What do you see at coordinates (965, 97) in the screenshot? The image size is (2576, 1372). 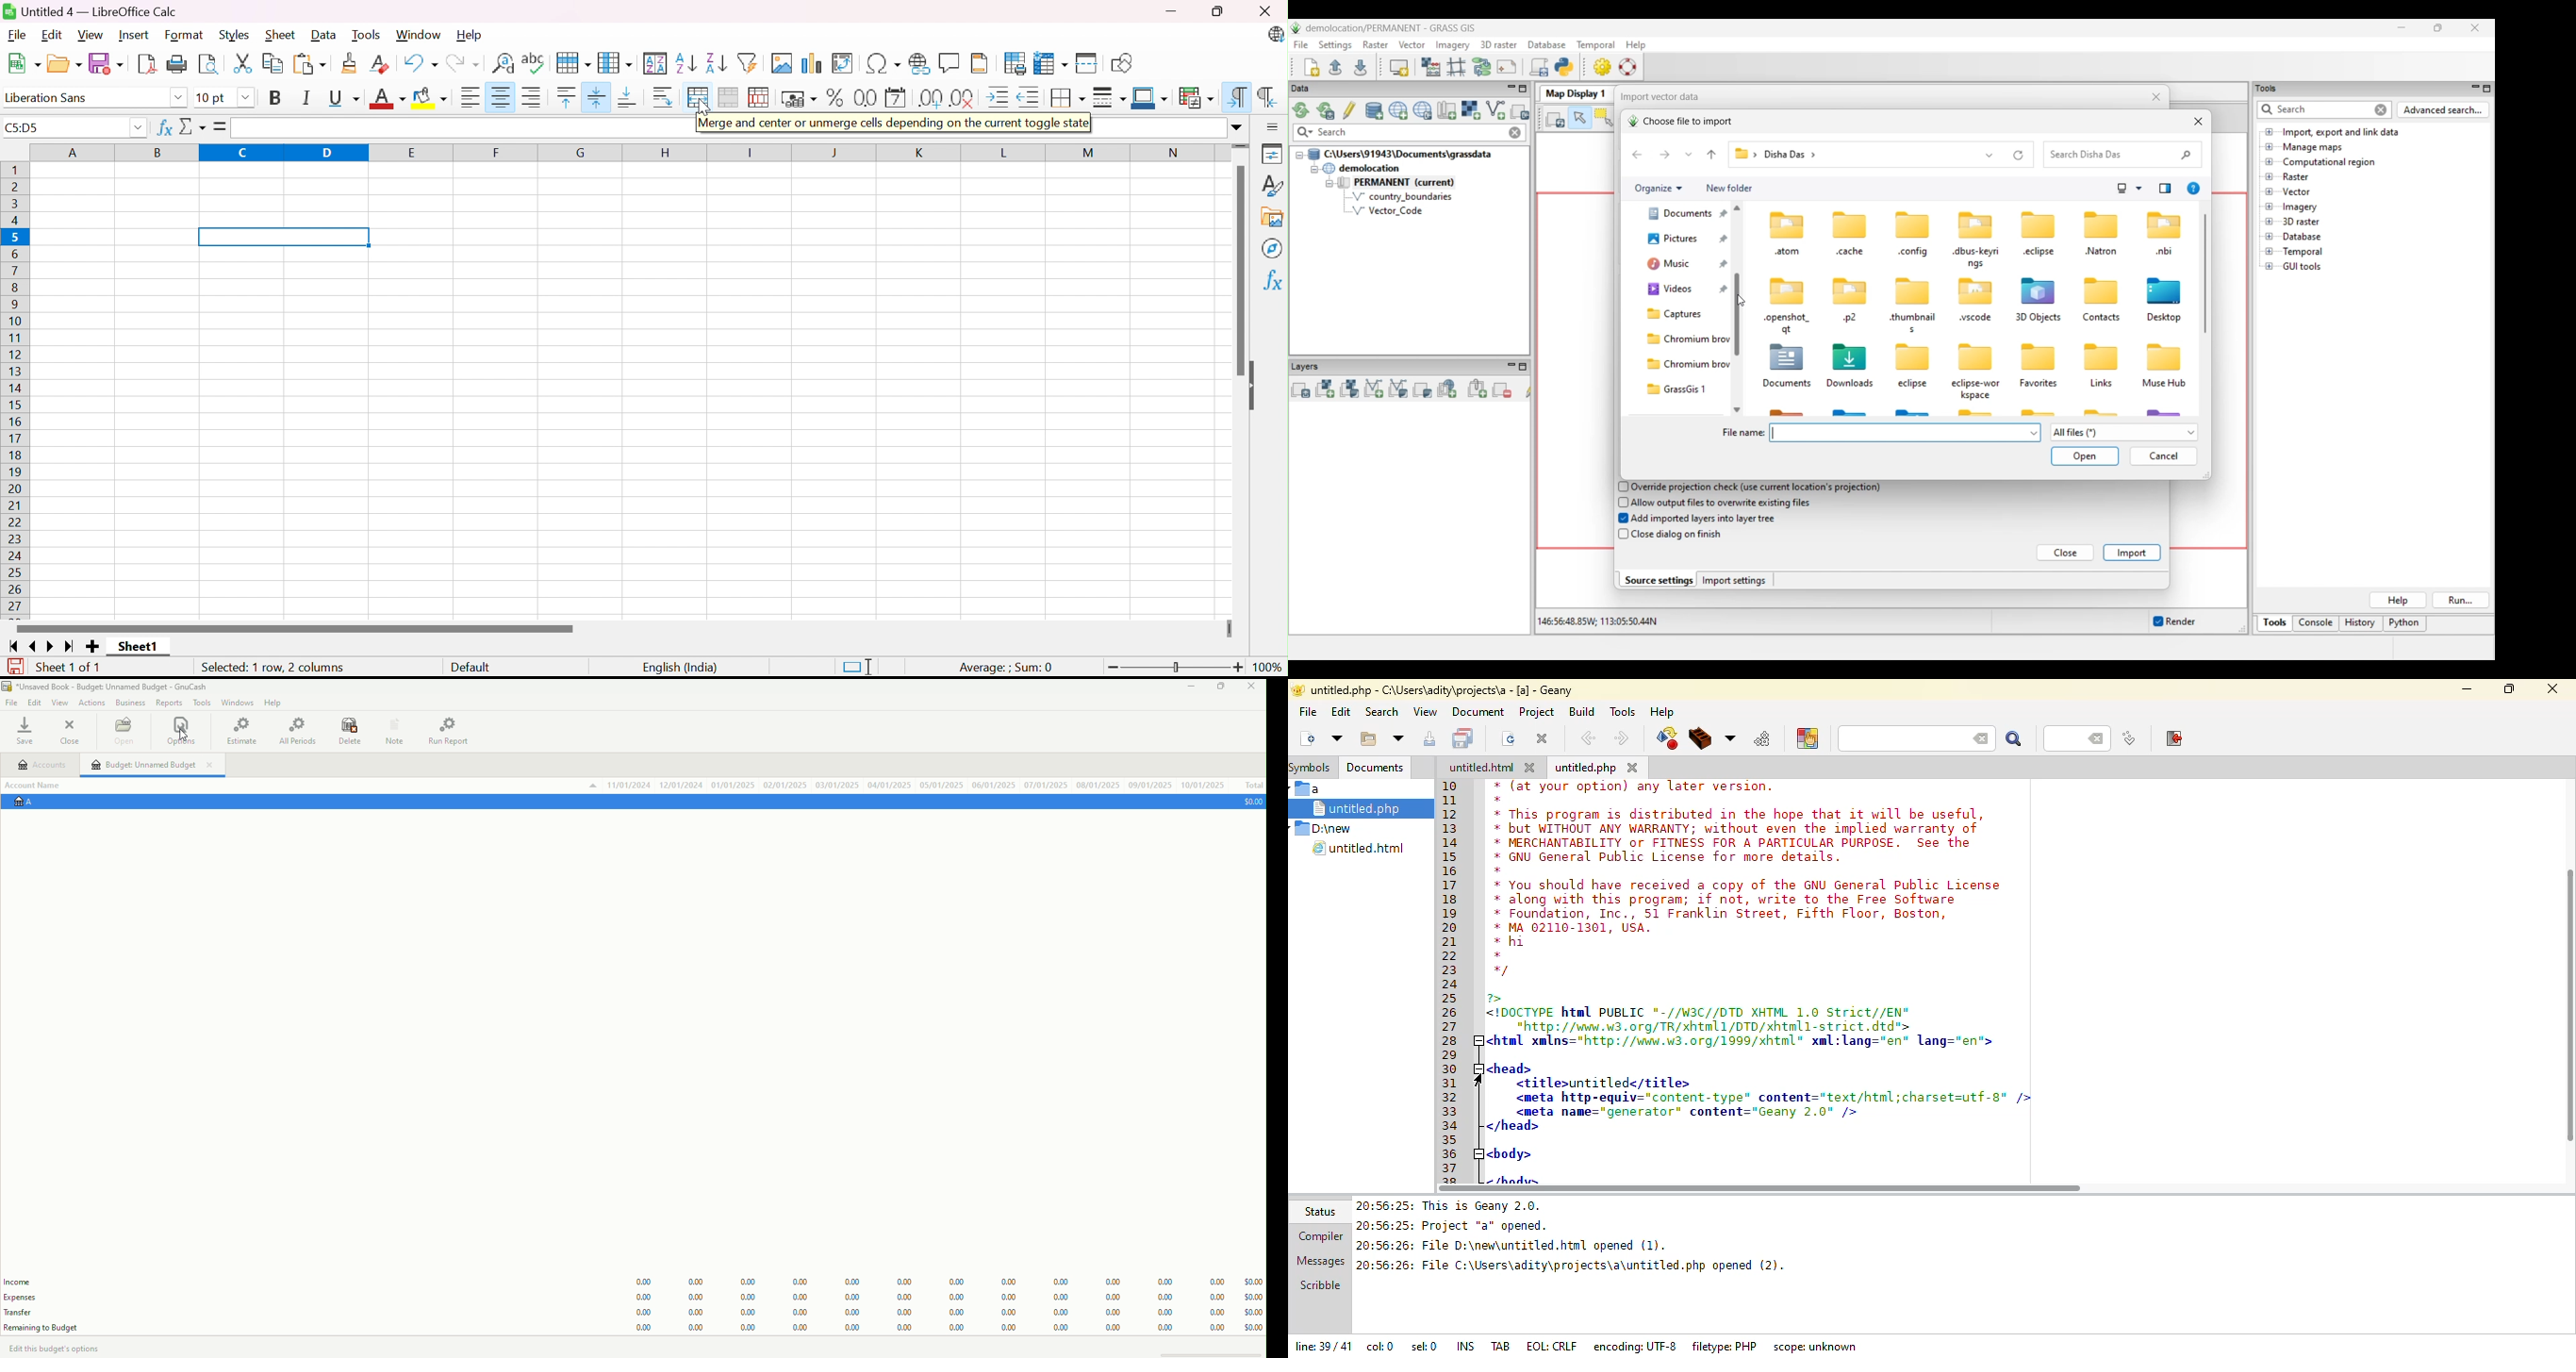 I see `Delete Decimal Place` at bounding box center [965, 97].